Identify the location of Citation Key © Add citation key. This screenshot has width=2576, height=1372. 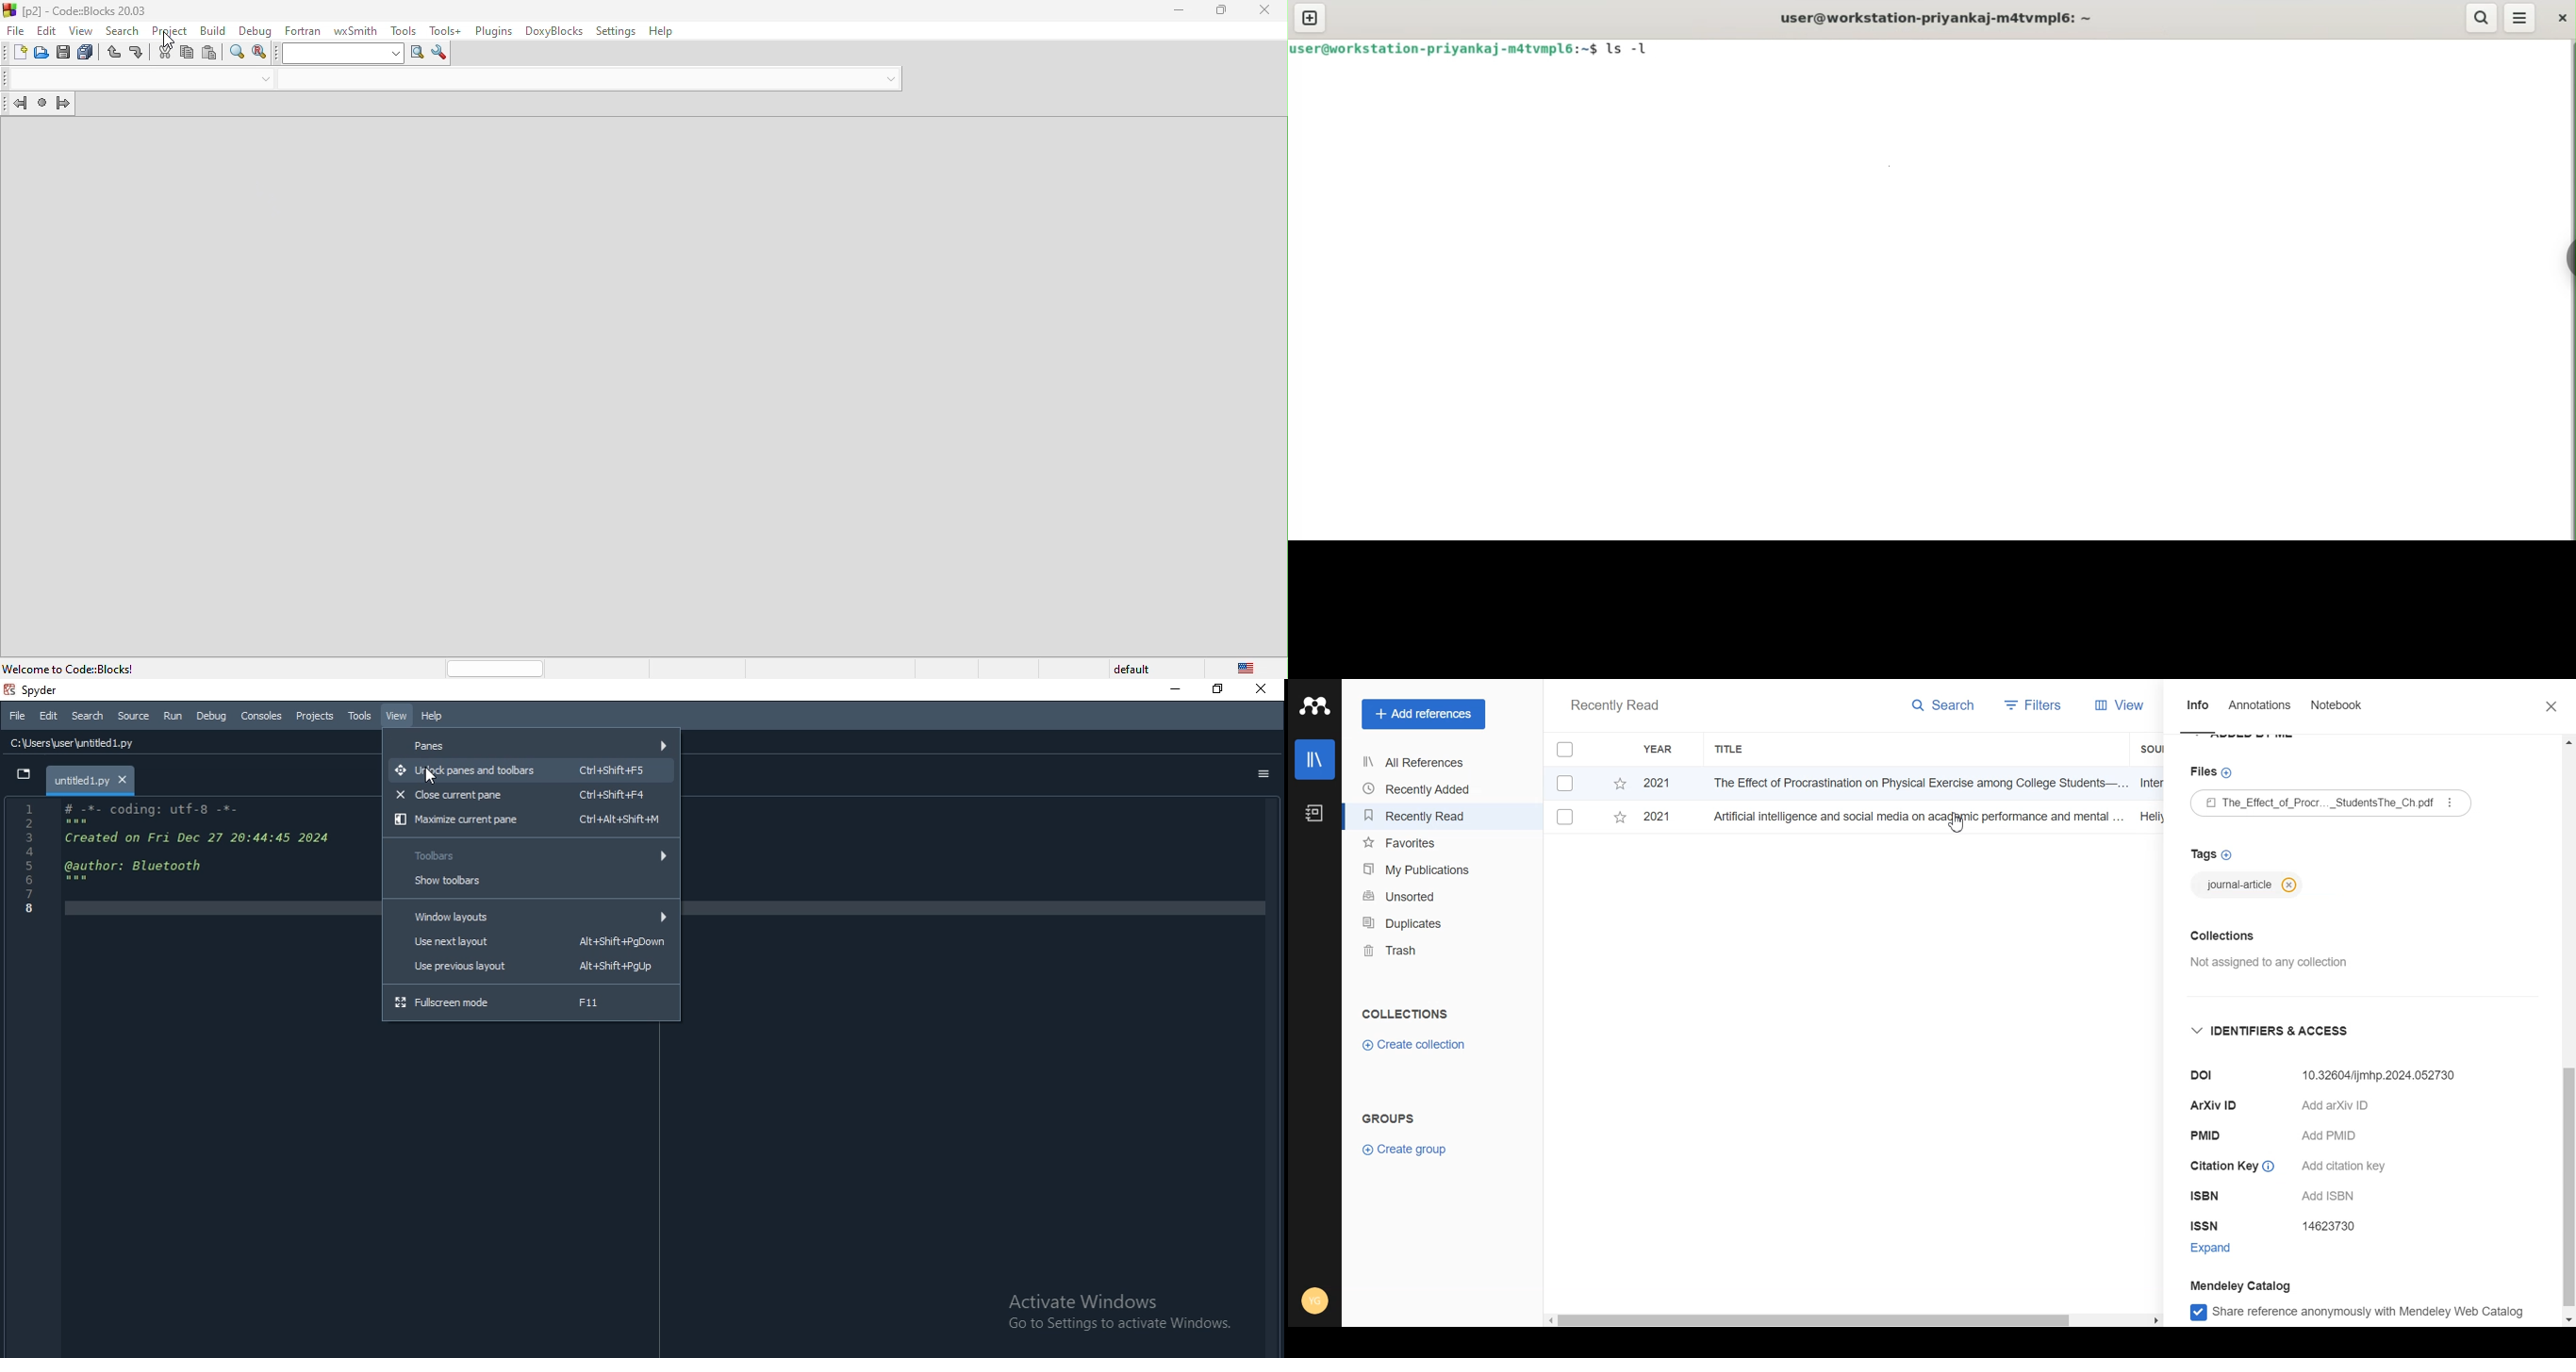
(2294, 1169).